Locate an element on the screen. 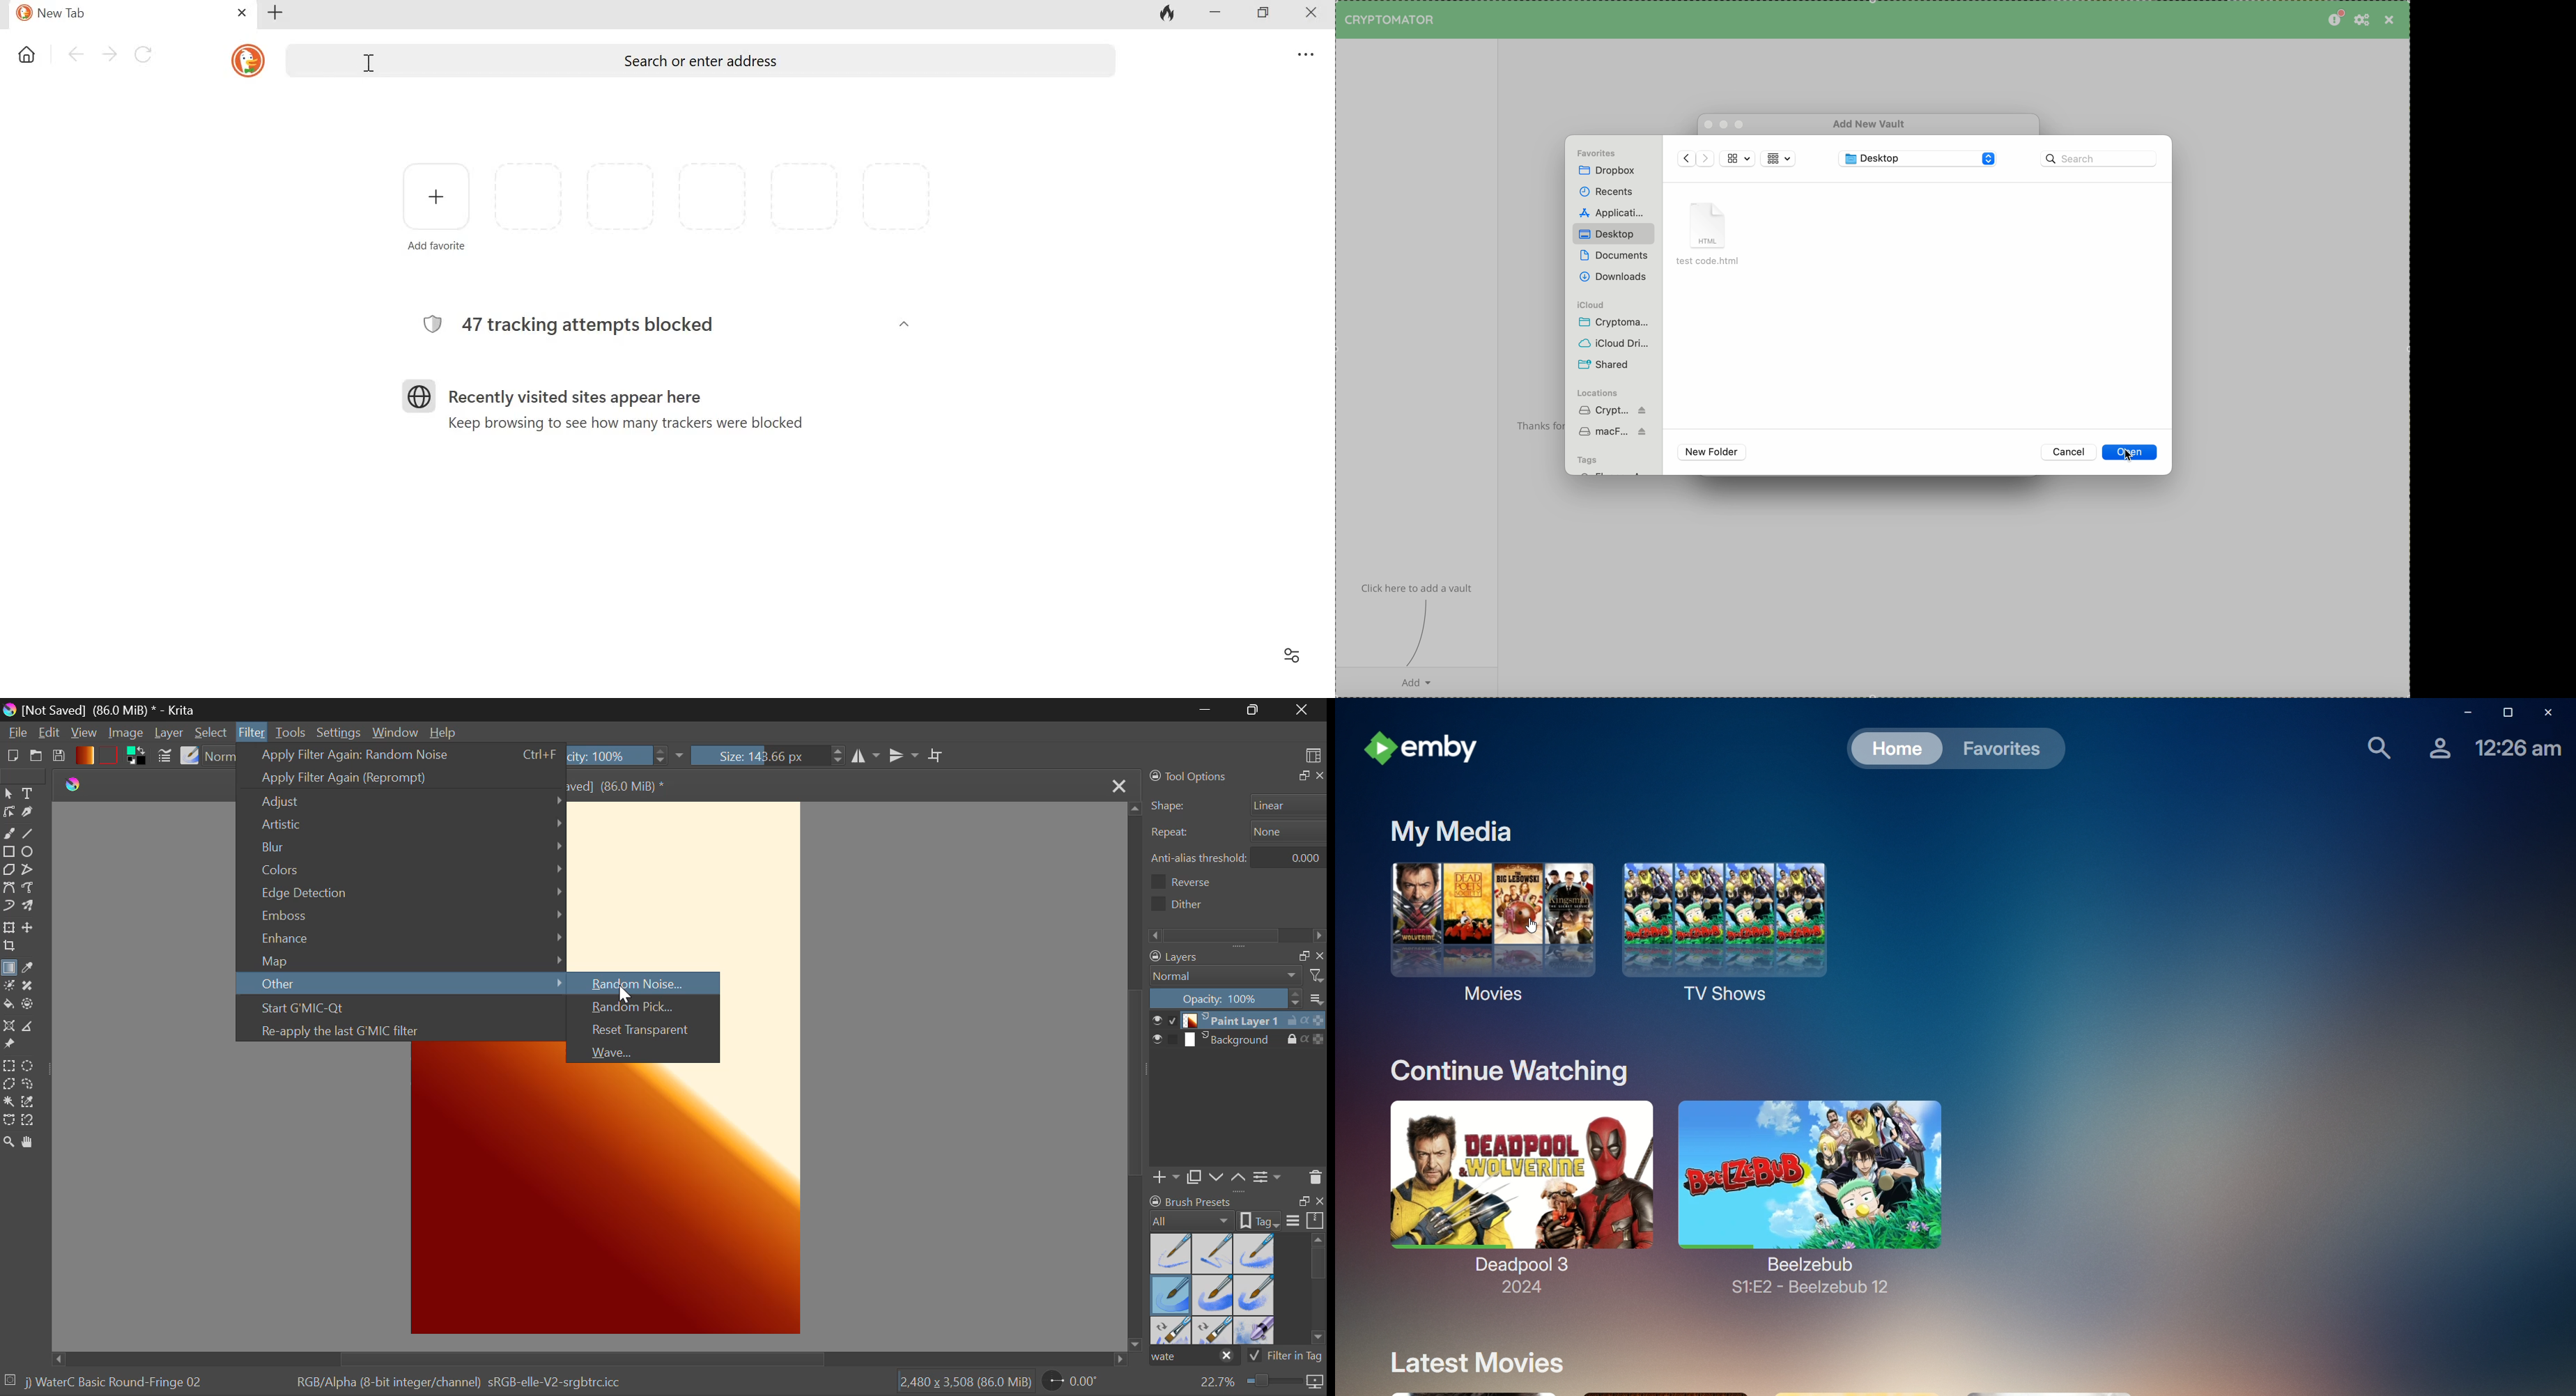  anti-alias threshold  is located at coordinates (1294, 856).